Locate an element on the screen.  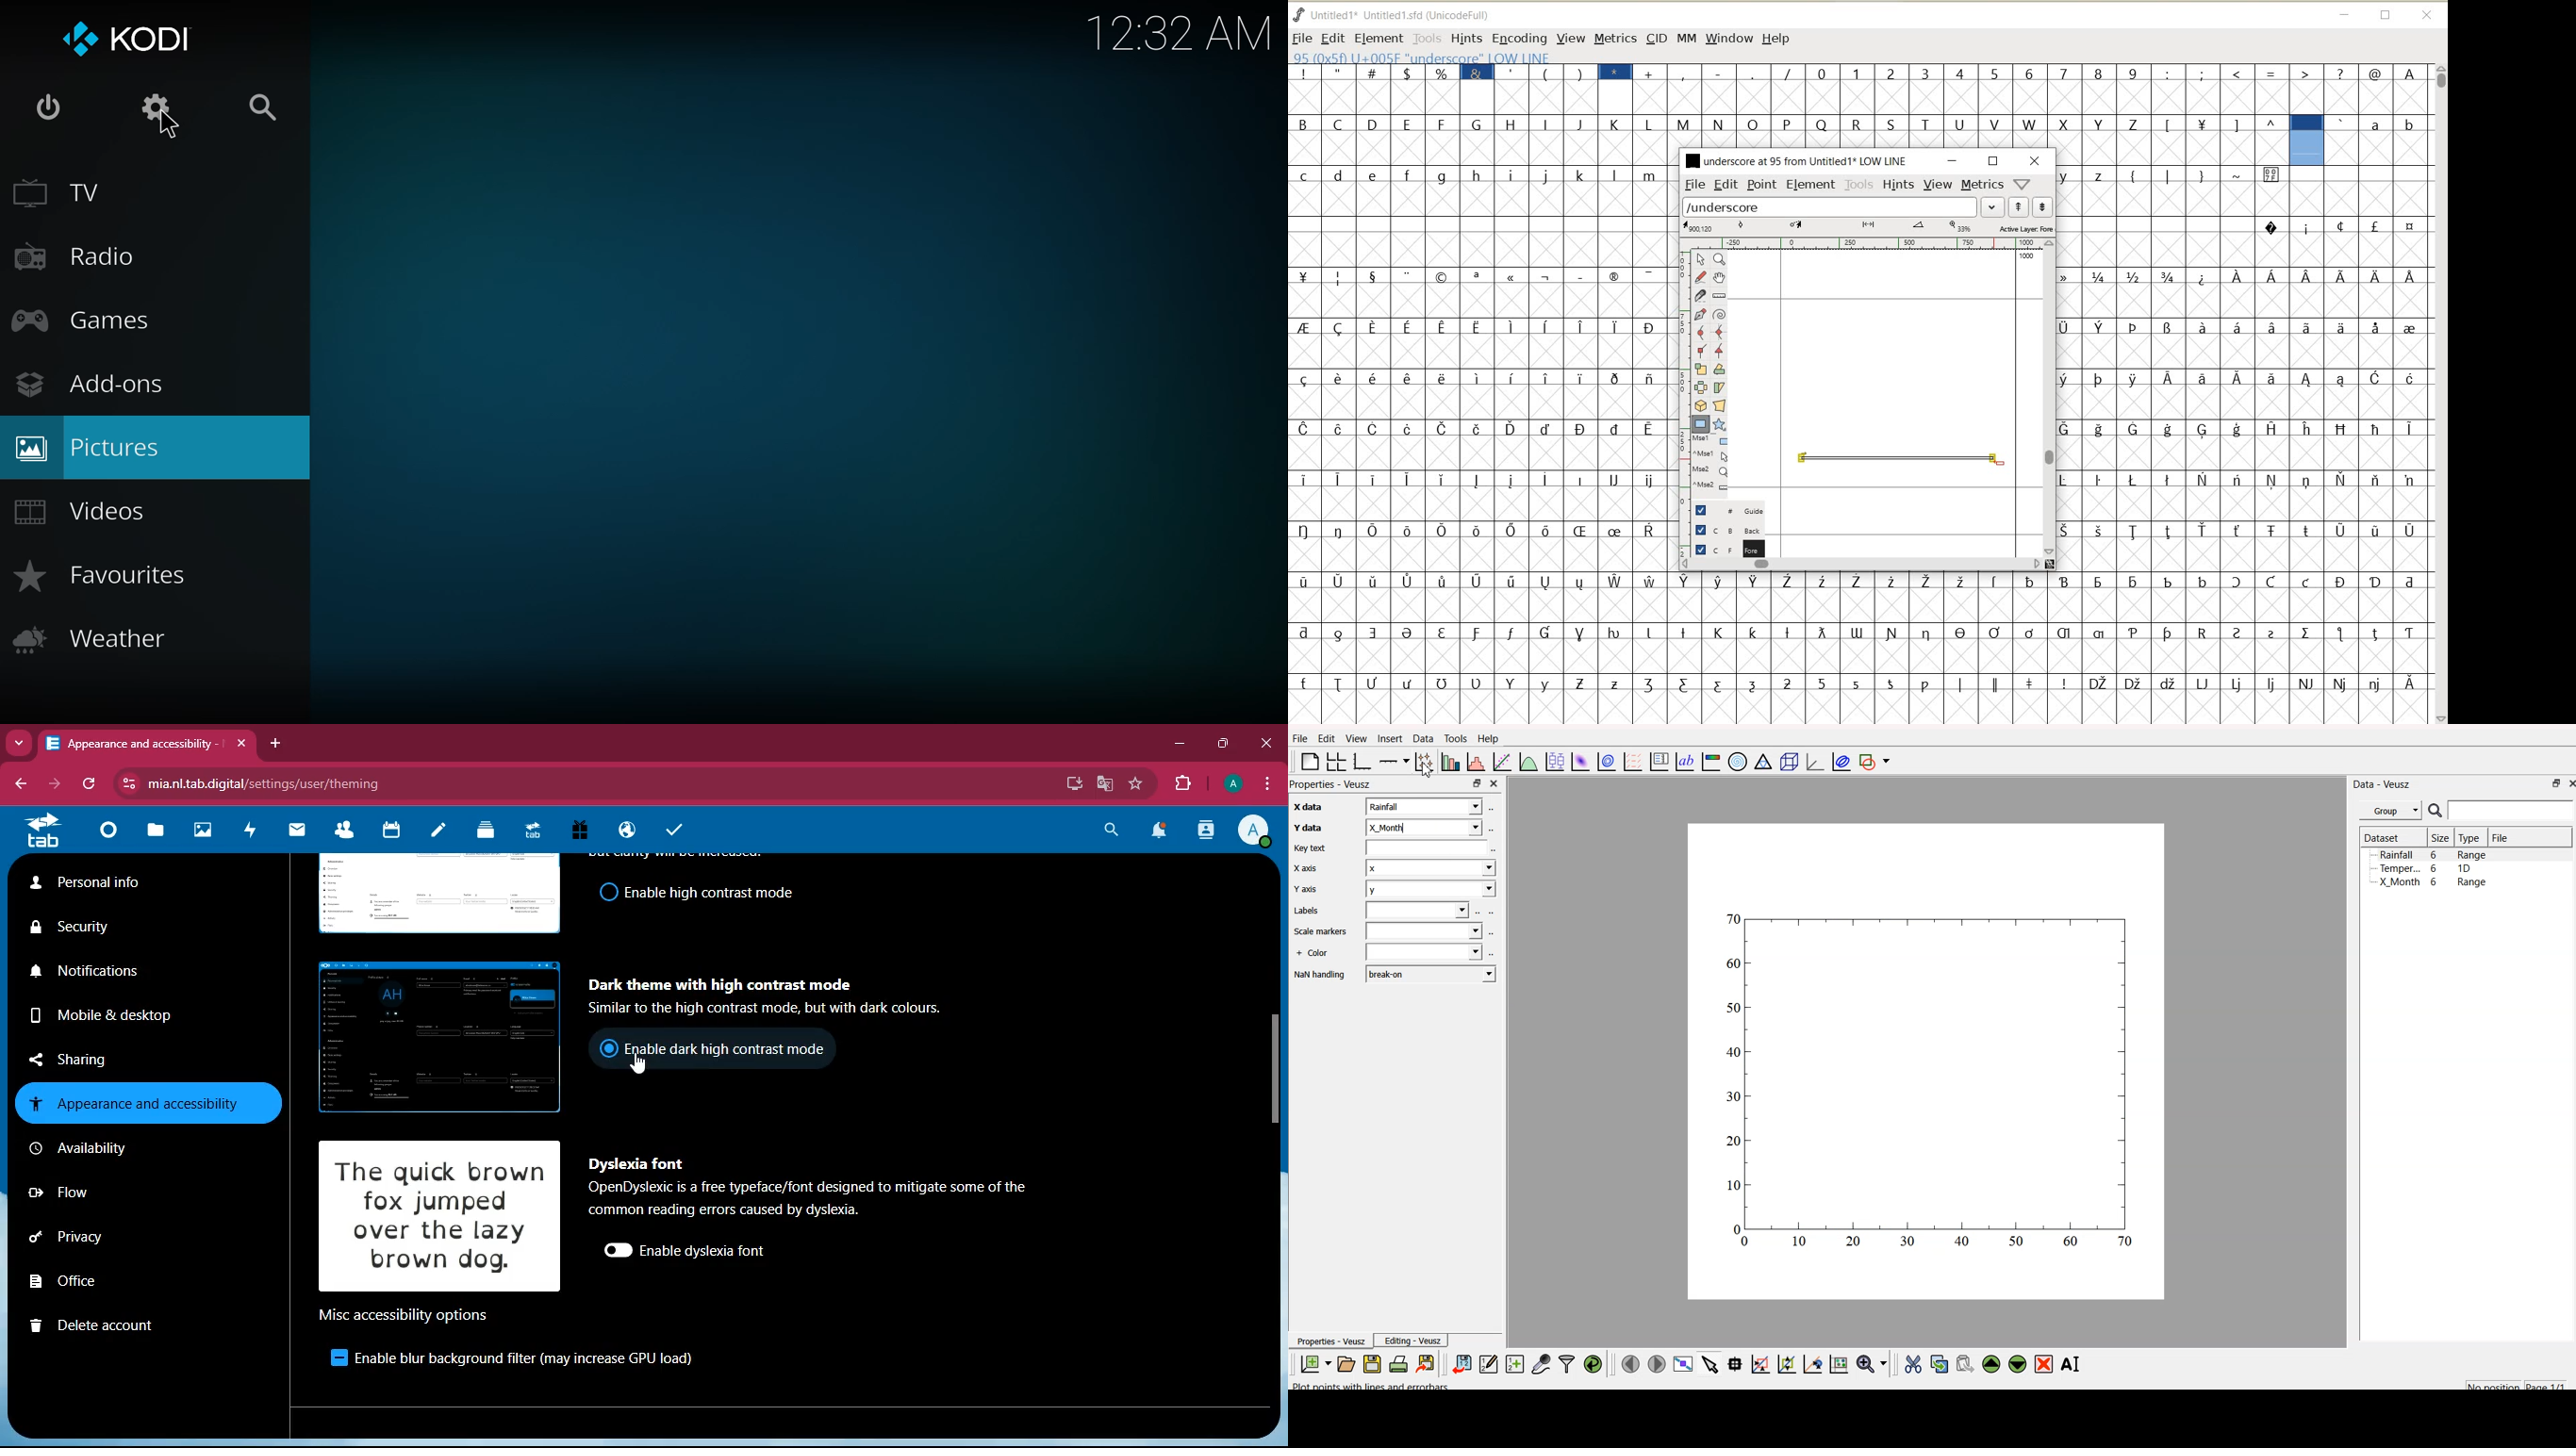
cursor events on the opened outline window is located at coordinates (1711, 464).